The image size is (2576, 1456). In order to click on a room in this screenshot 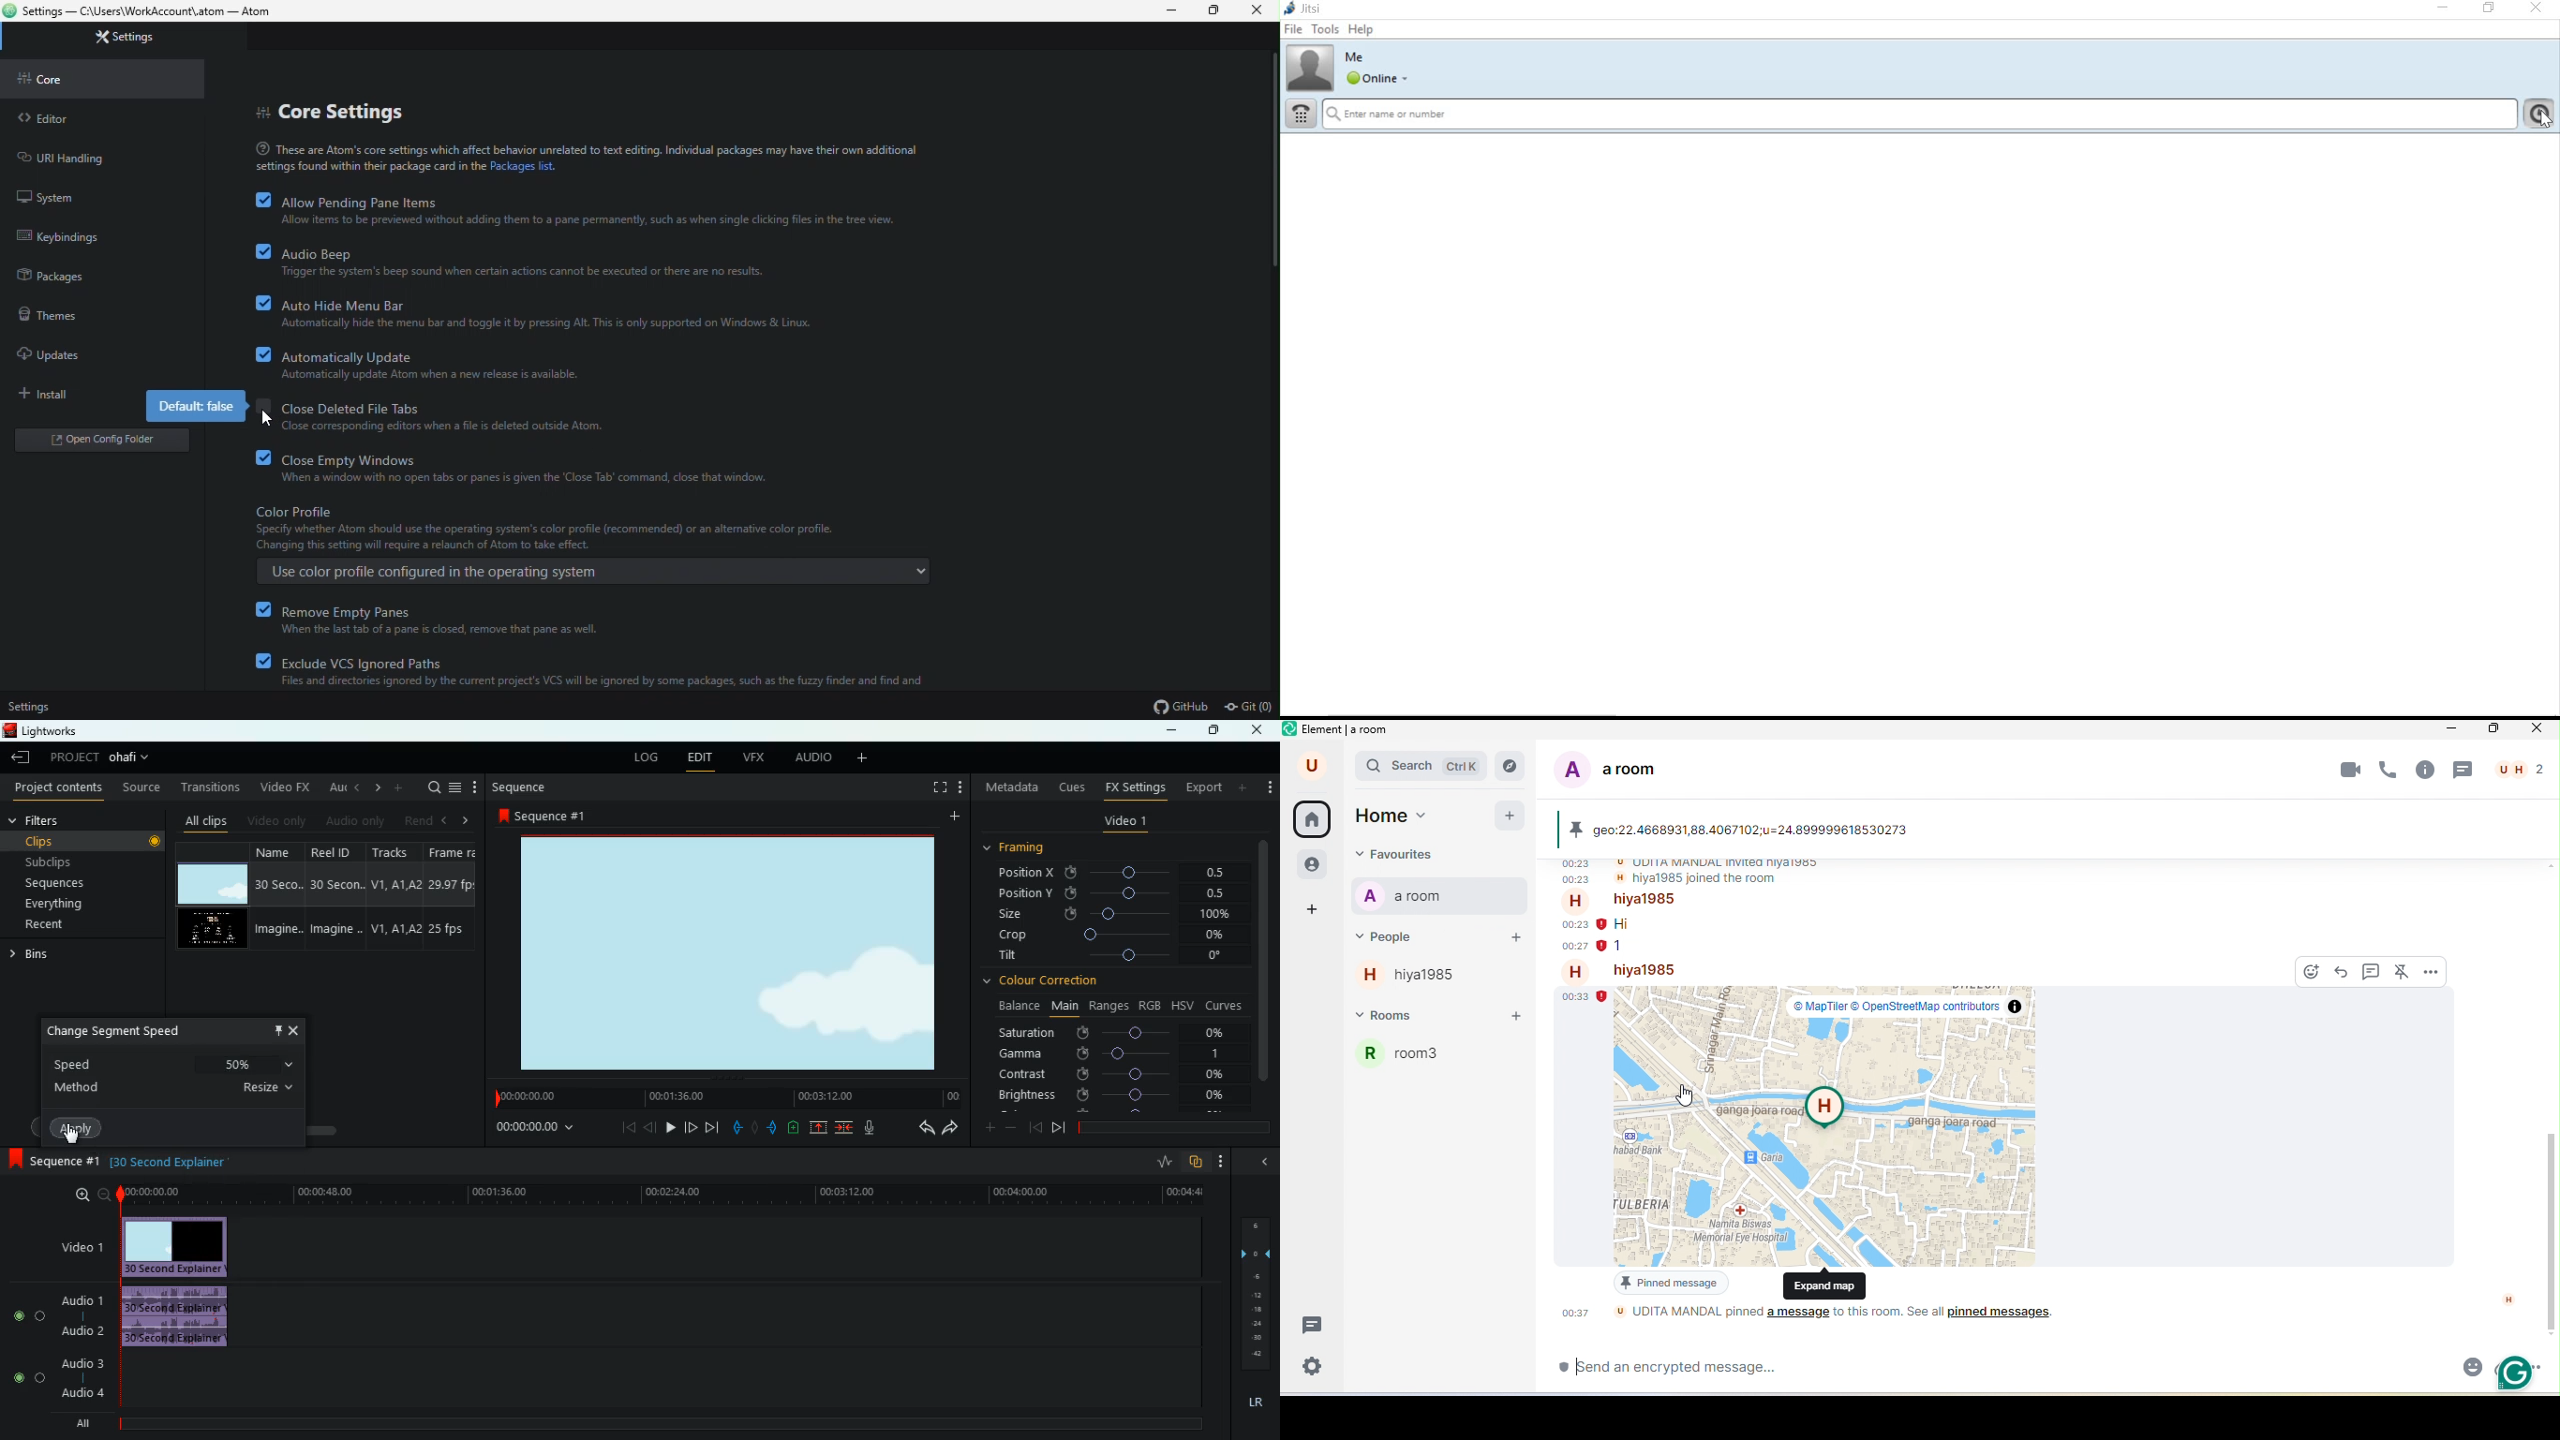, I will do `click(1616, 773)`.